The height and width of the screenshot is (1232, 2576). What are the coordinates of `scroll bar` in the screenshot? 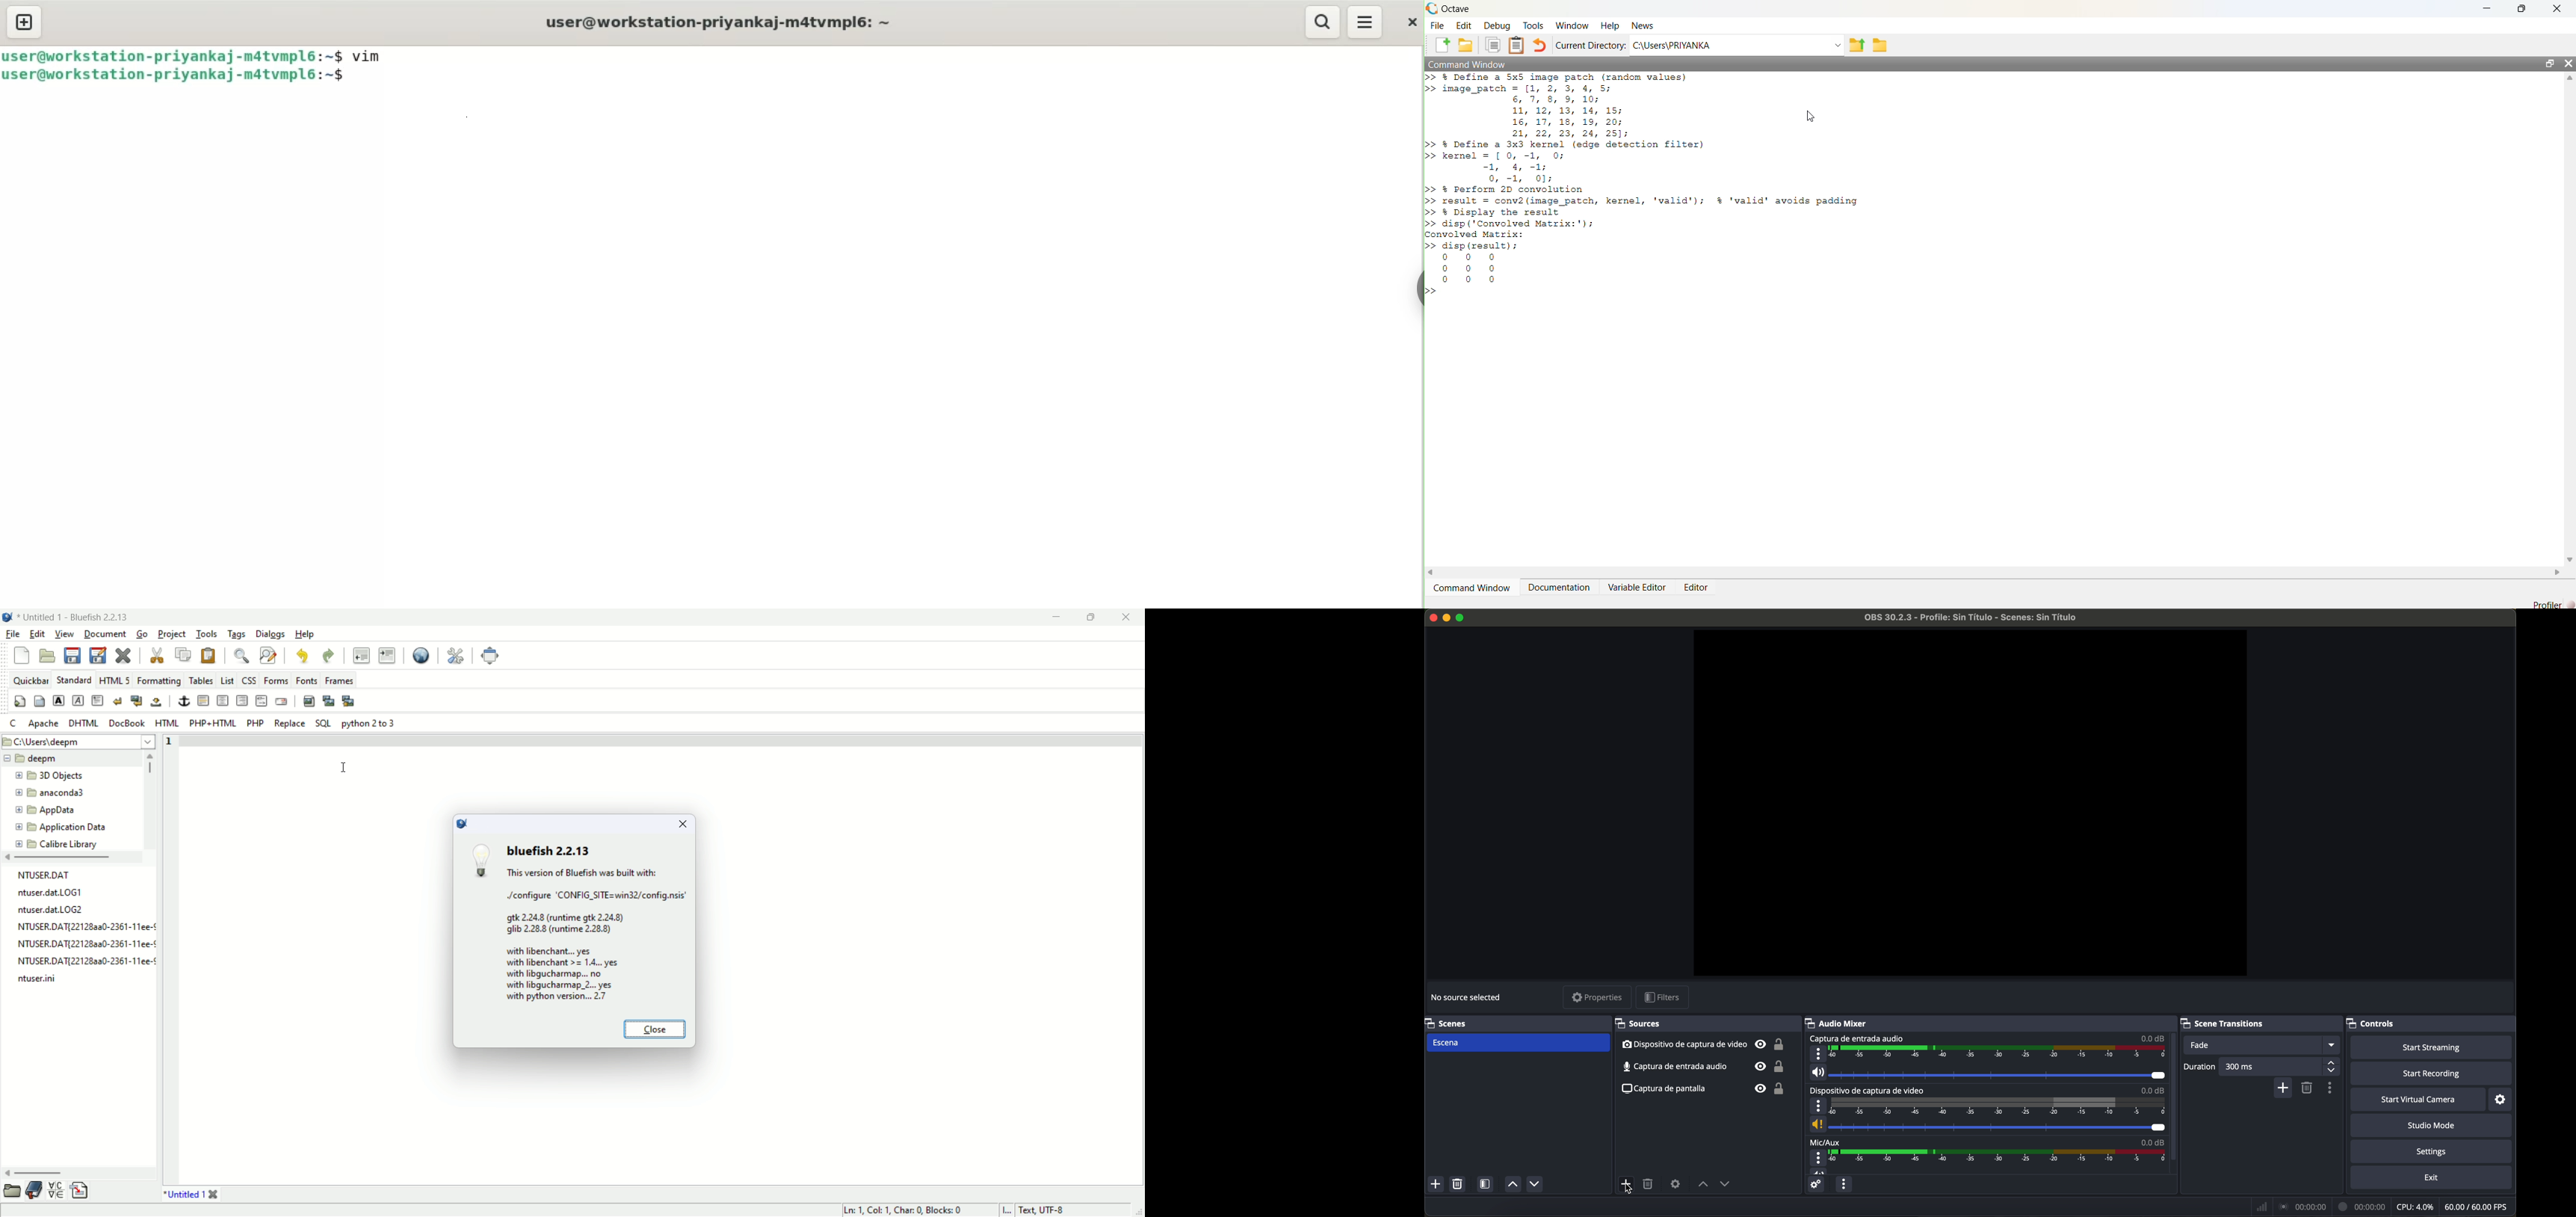 It's located at (151, 799).